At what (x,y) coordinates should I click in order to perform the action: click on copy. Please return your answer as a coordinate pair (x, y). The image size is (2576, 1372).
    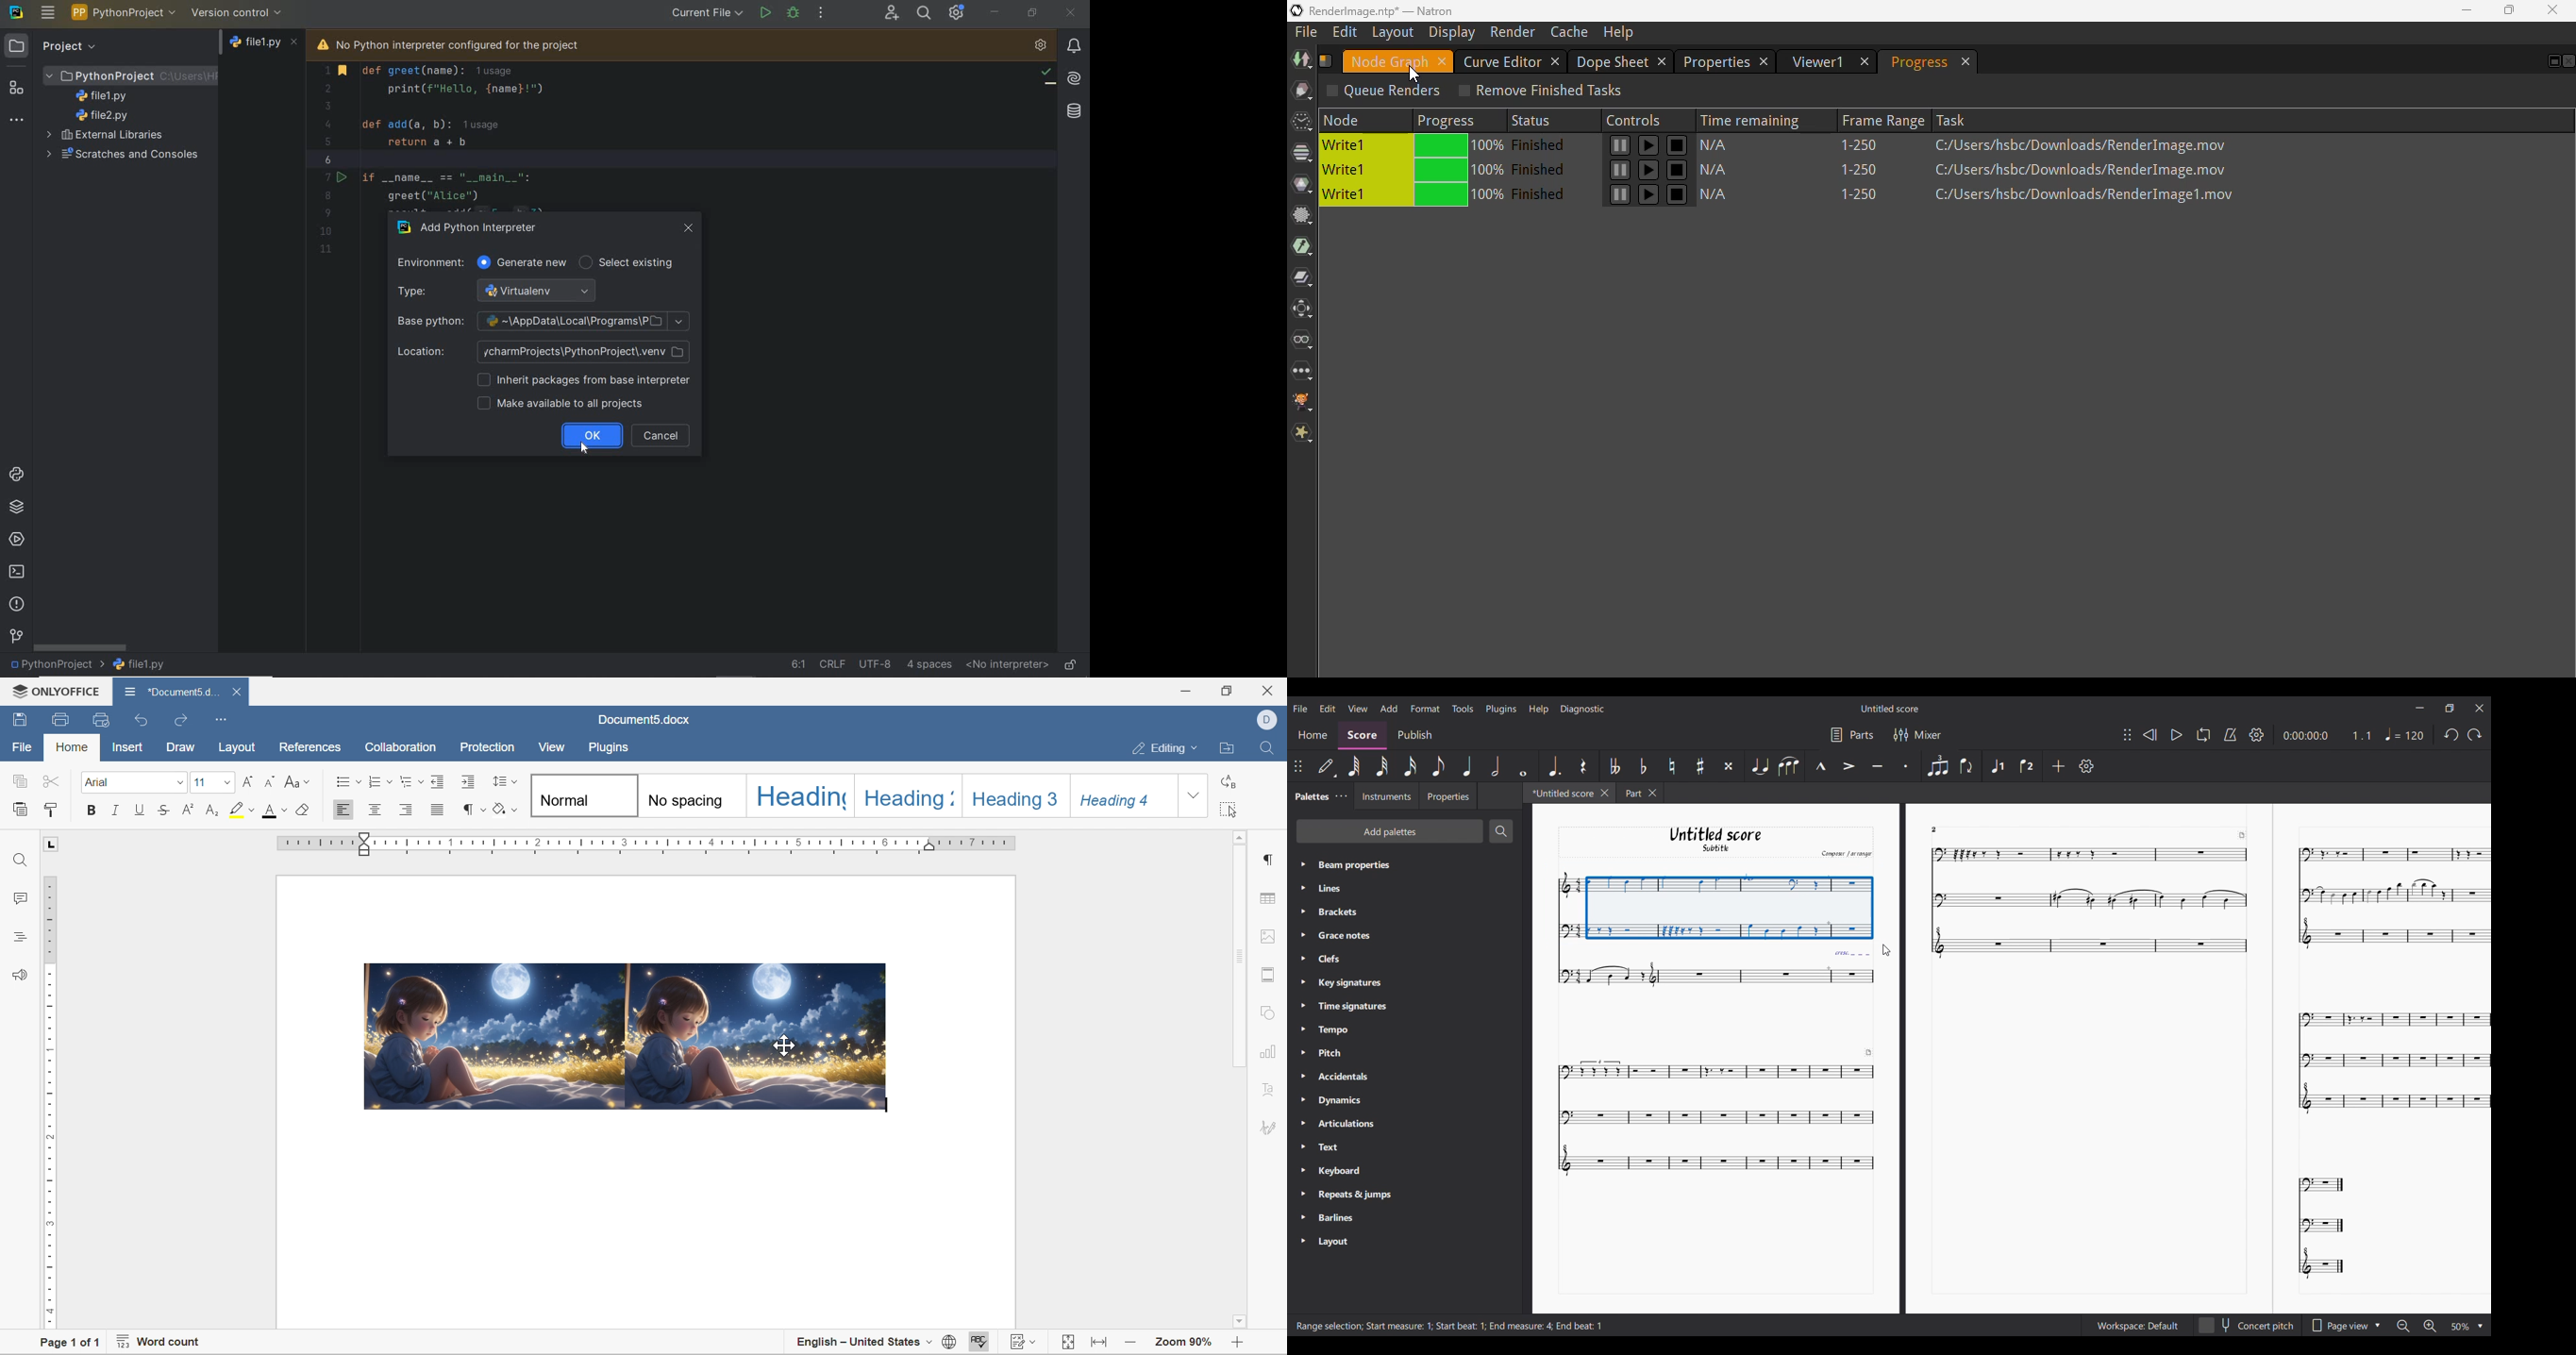
    Looking at the image, I should click on (19, 781).